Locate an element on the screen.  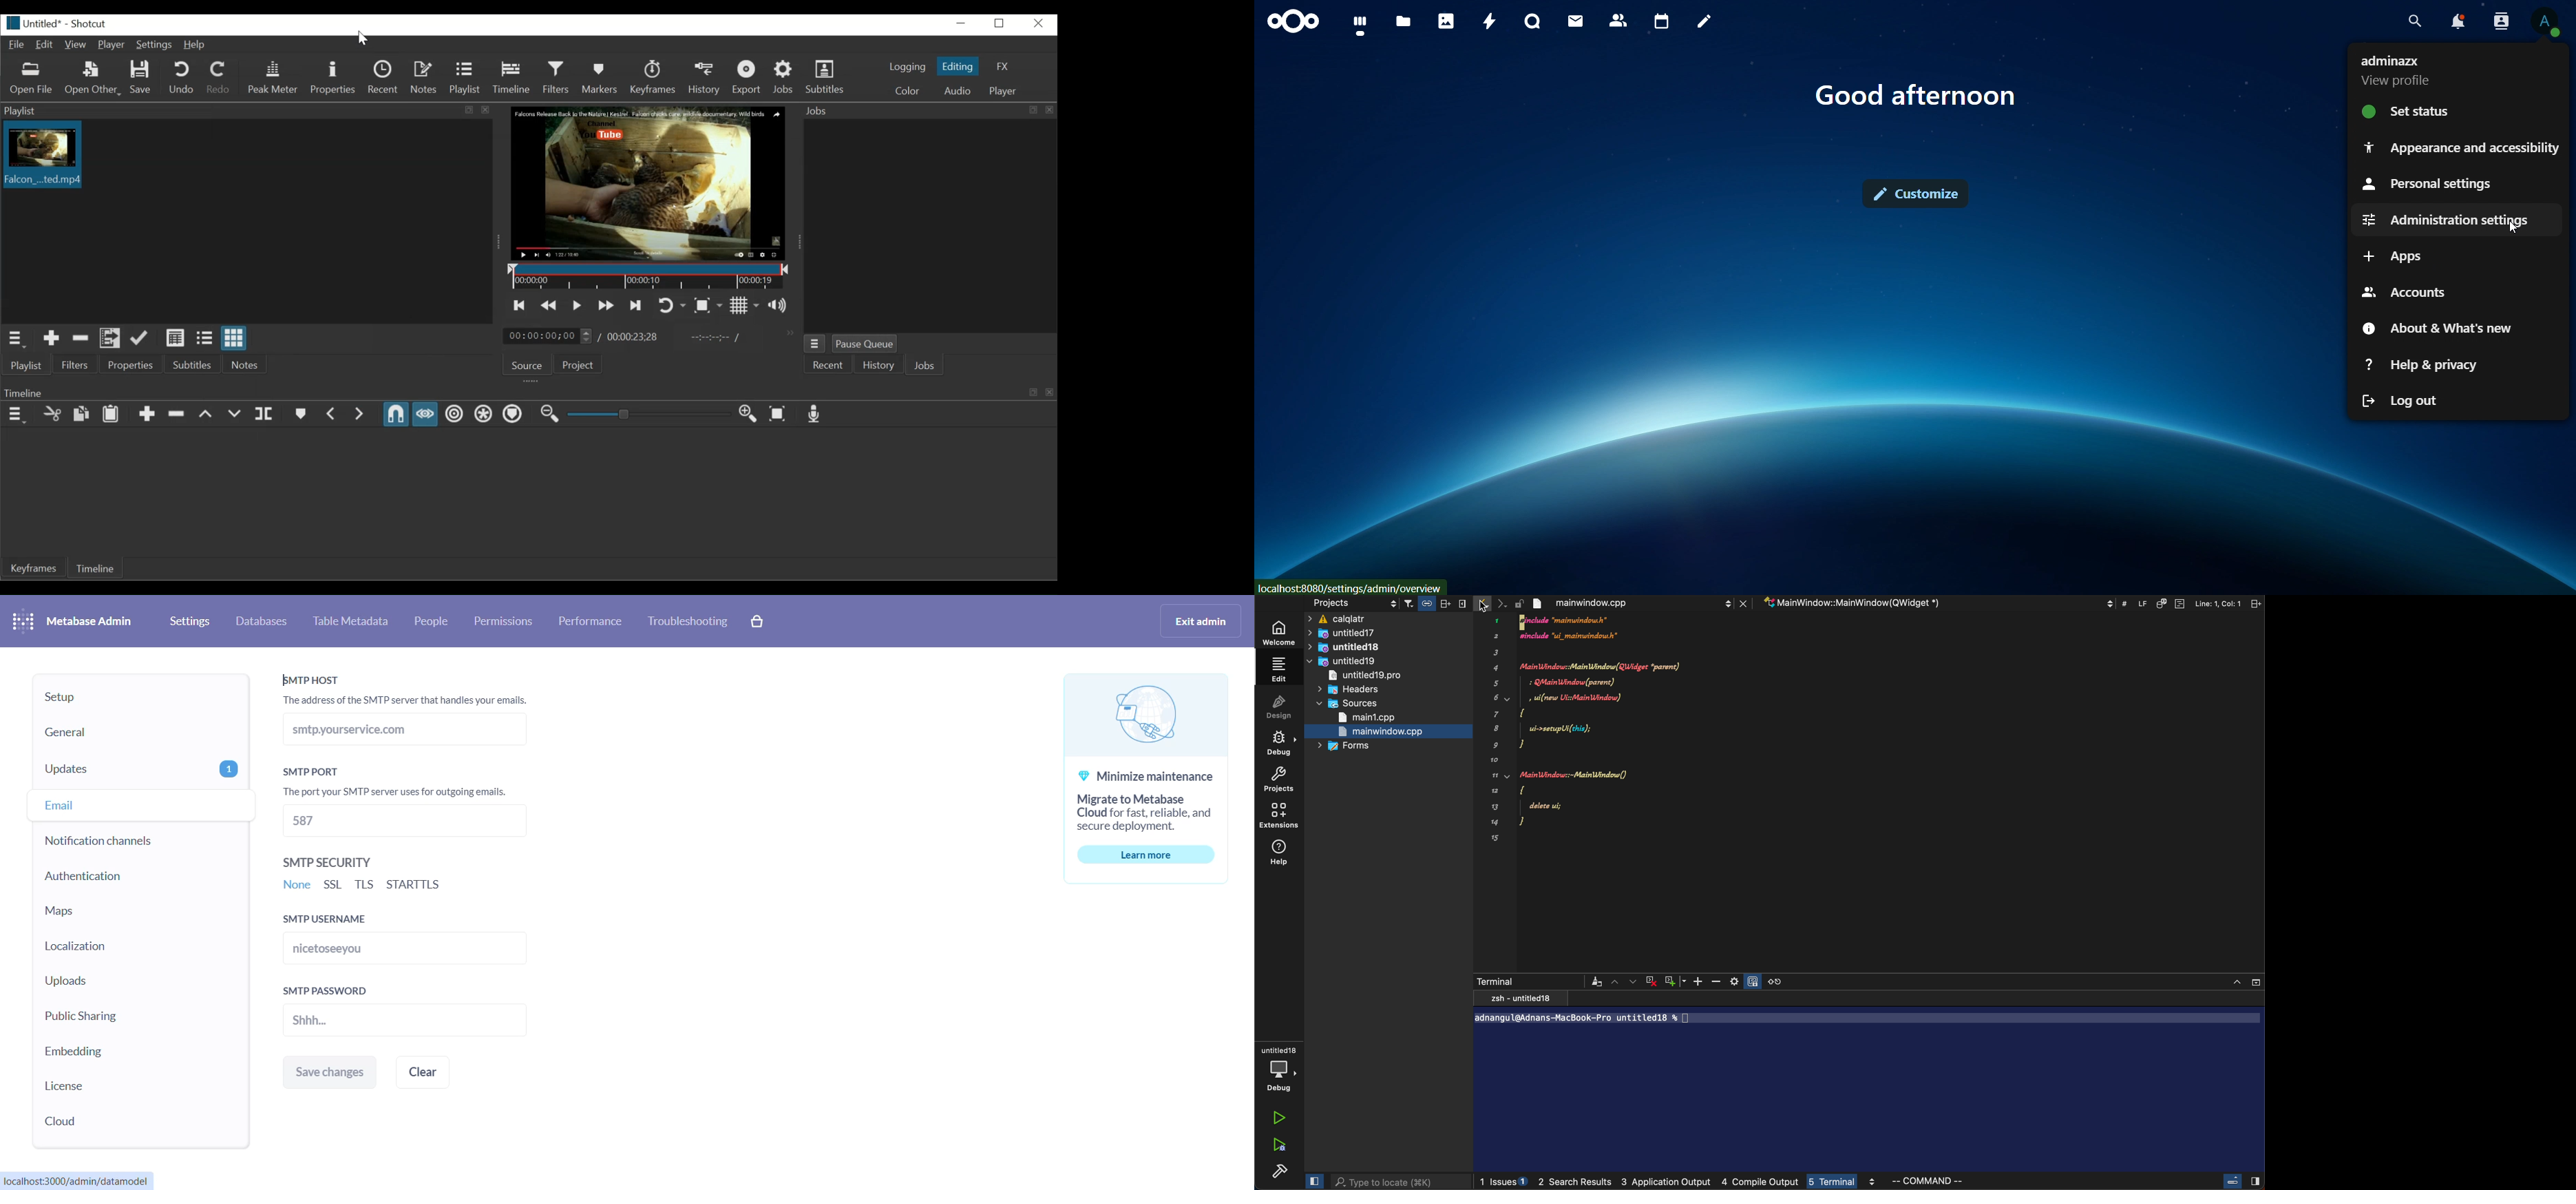
notifications is located at coordinates (2460, 24).